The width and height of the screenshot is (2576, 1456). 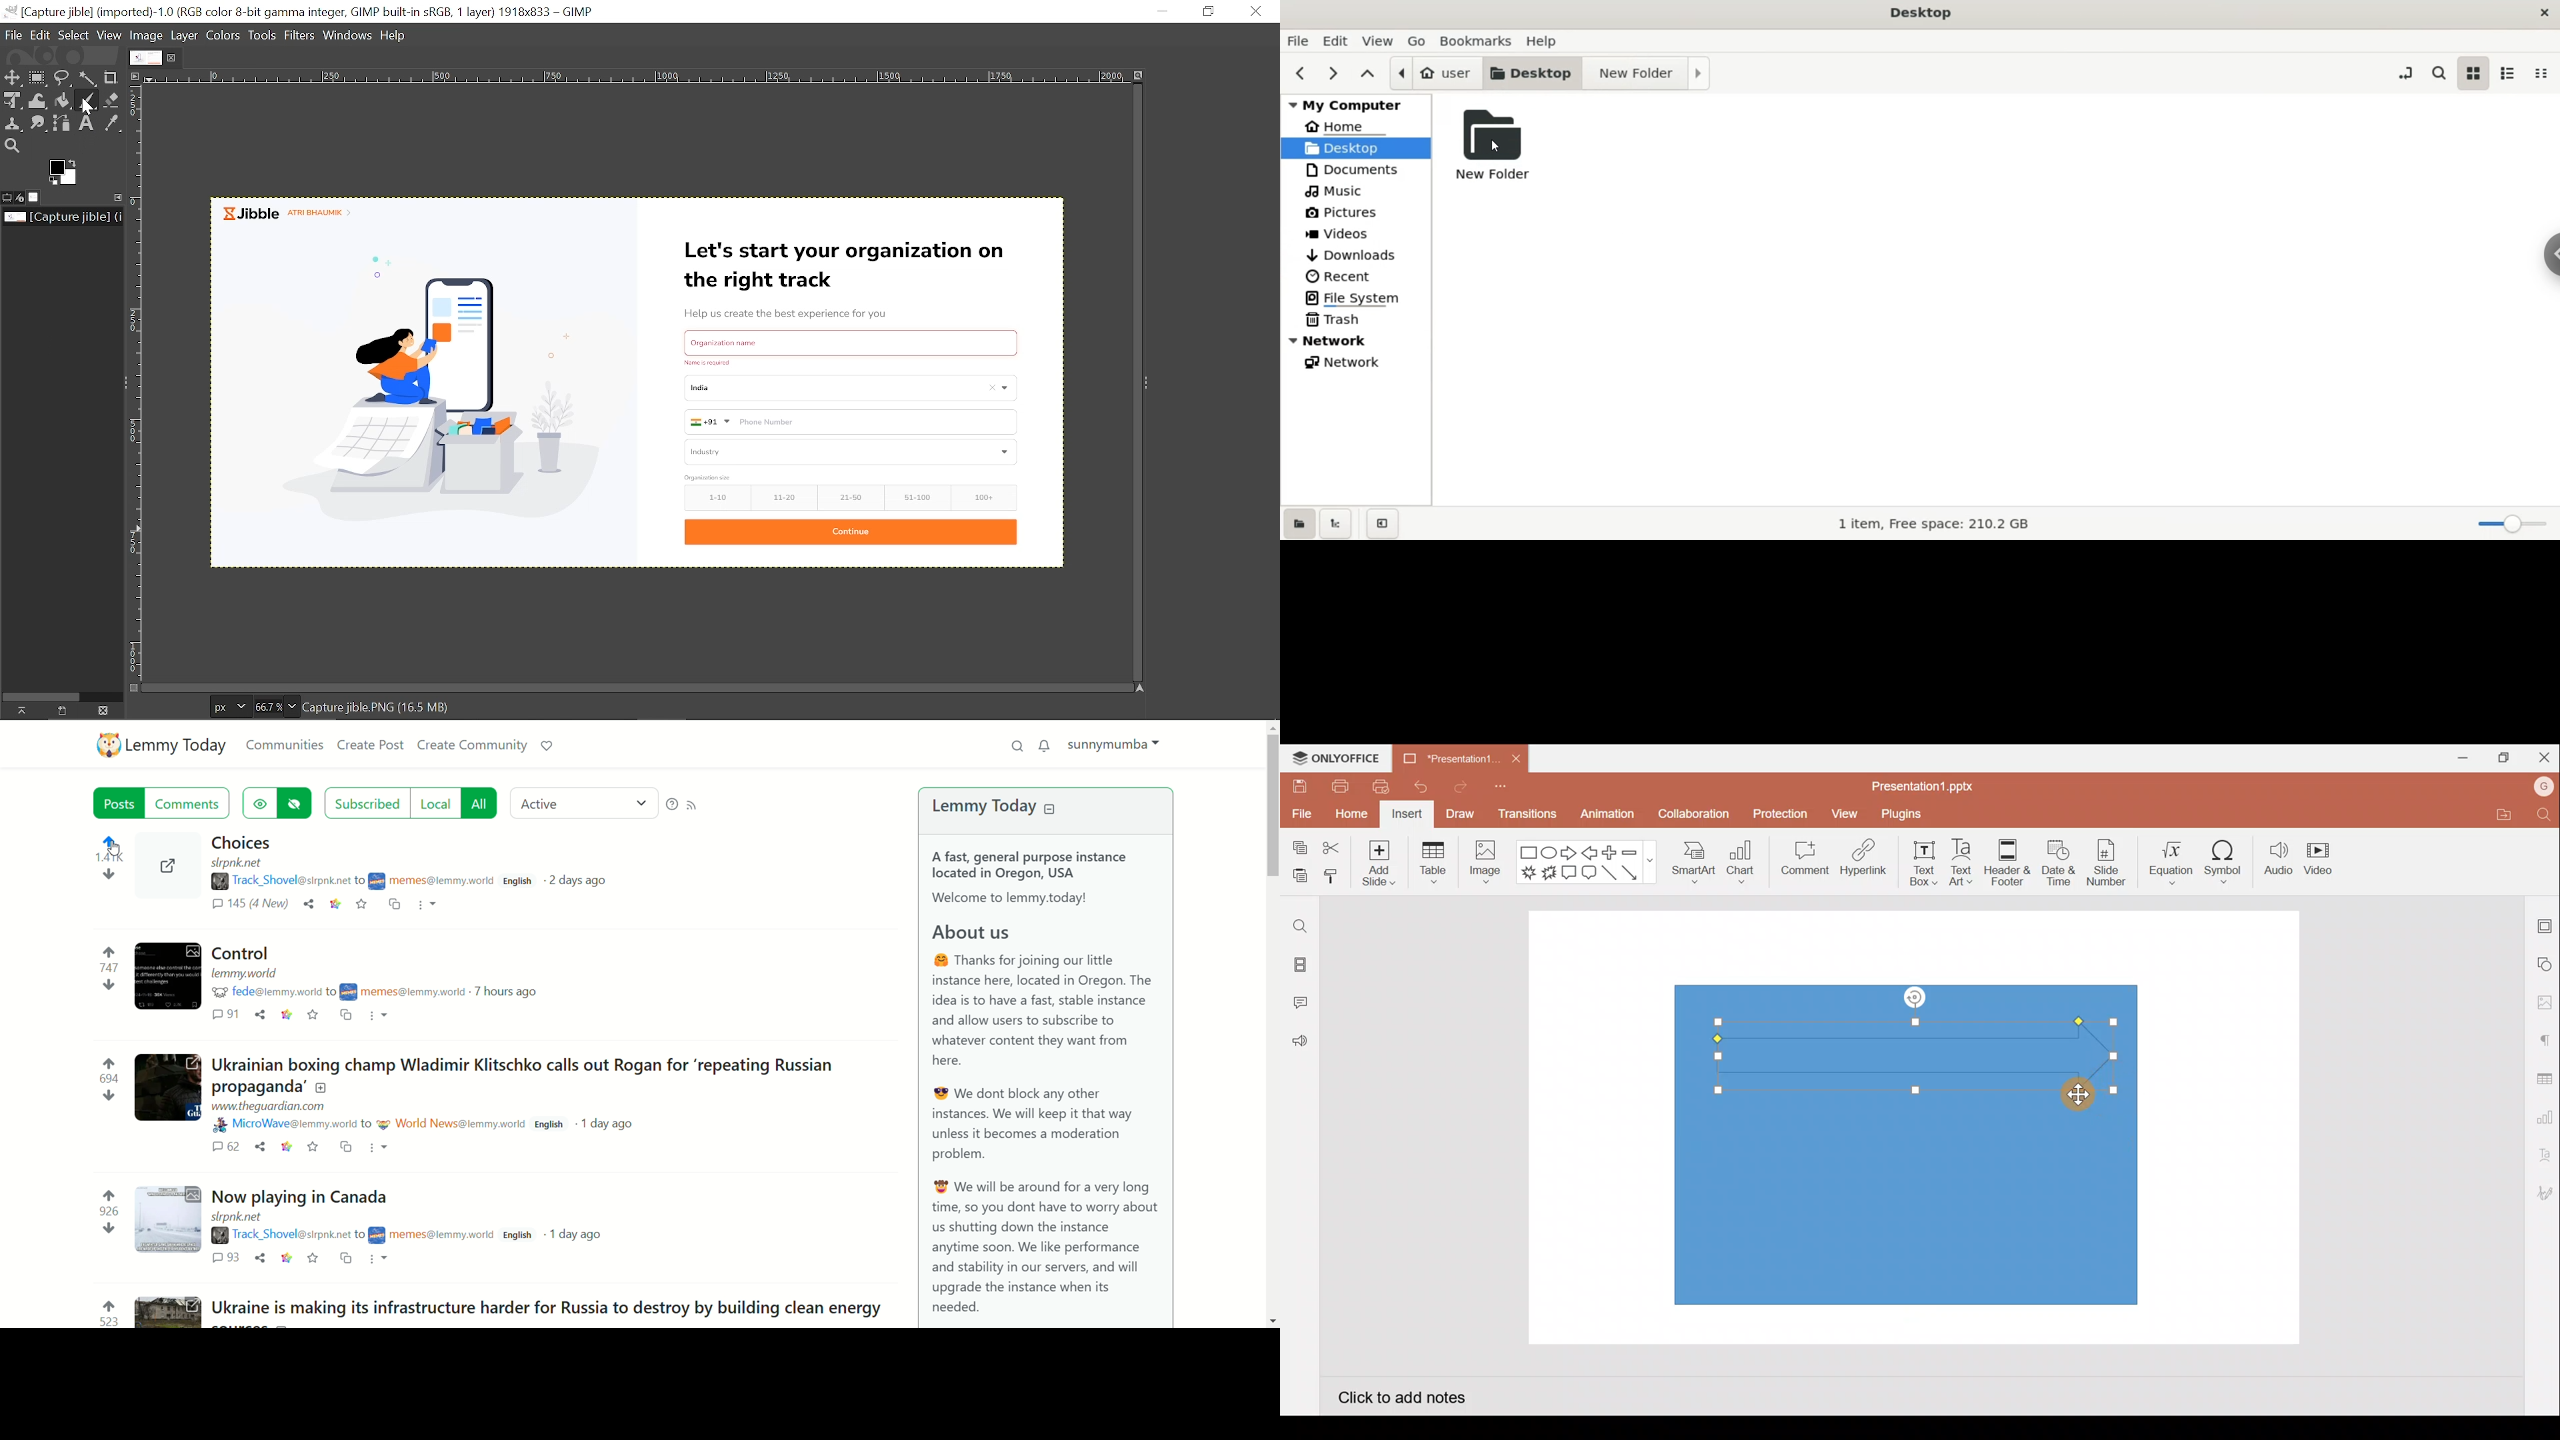 What do you see at coordinates (1447, 756) in the screenshot?
I see `Presentation1.` at bounding box center [1447, 756].